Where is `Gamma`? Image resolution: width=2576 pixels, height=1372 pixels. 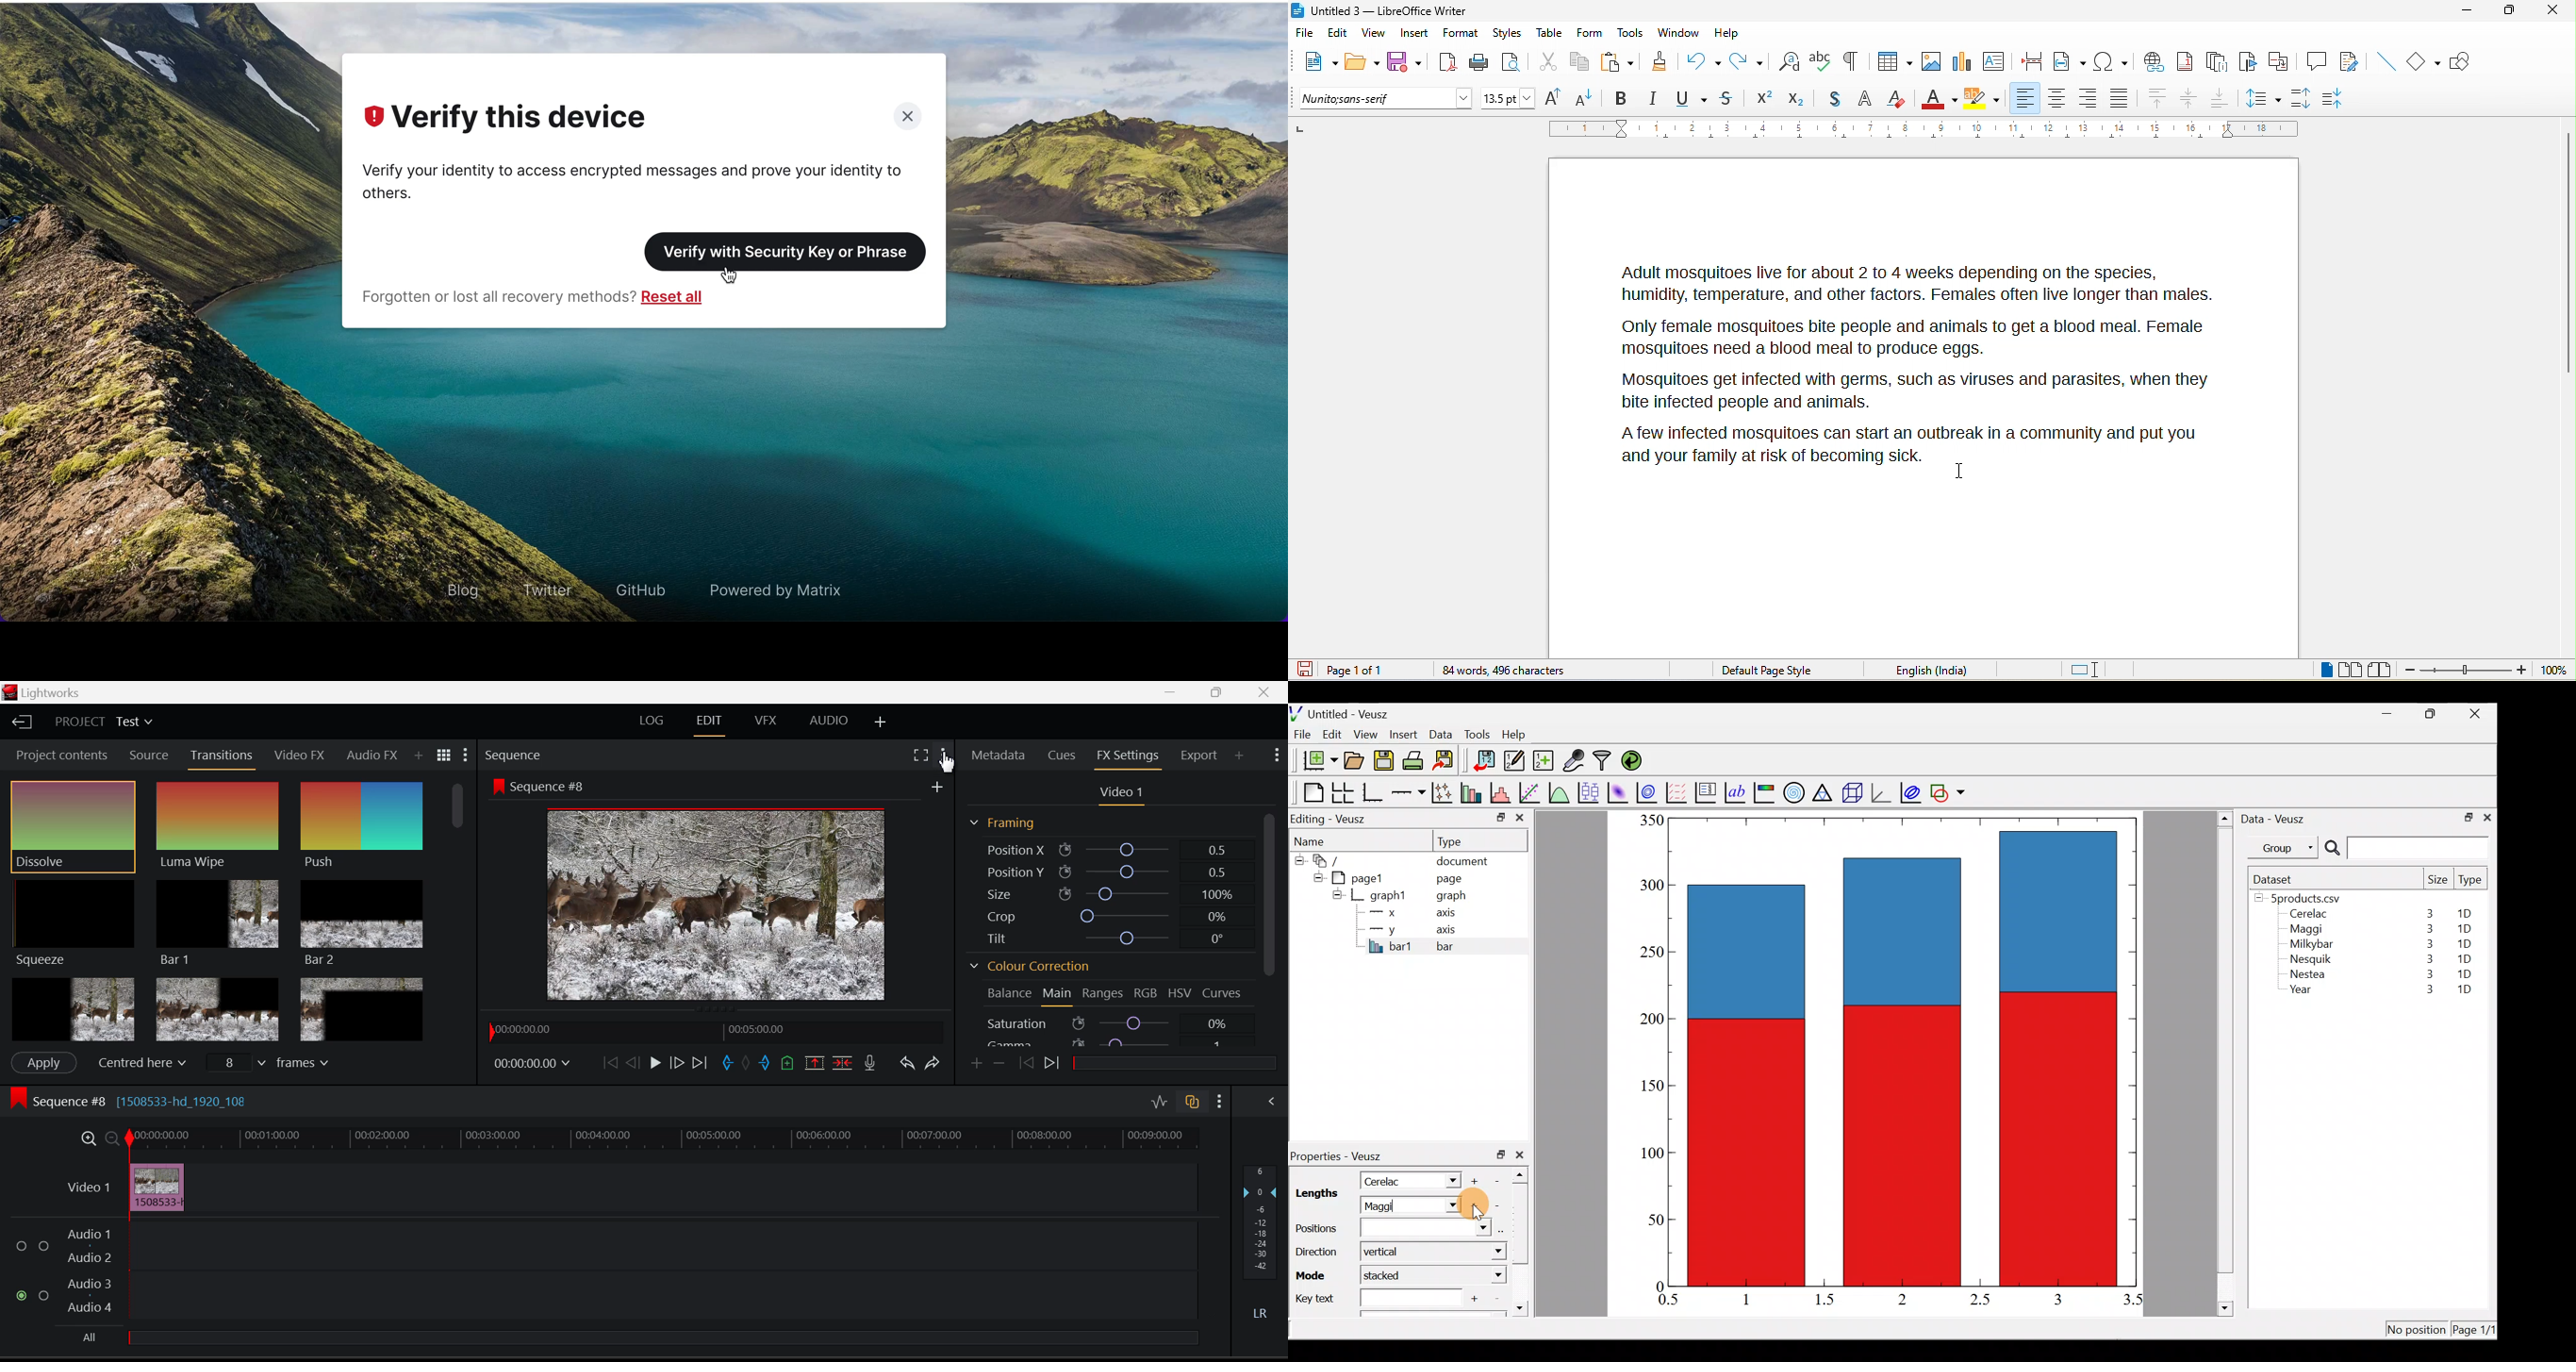 Gamma is located at coordinates (1108, 1045).